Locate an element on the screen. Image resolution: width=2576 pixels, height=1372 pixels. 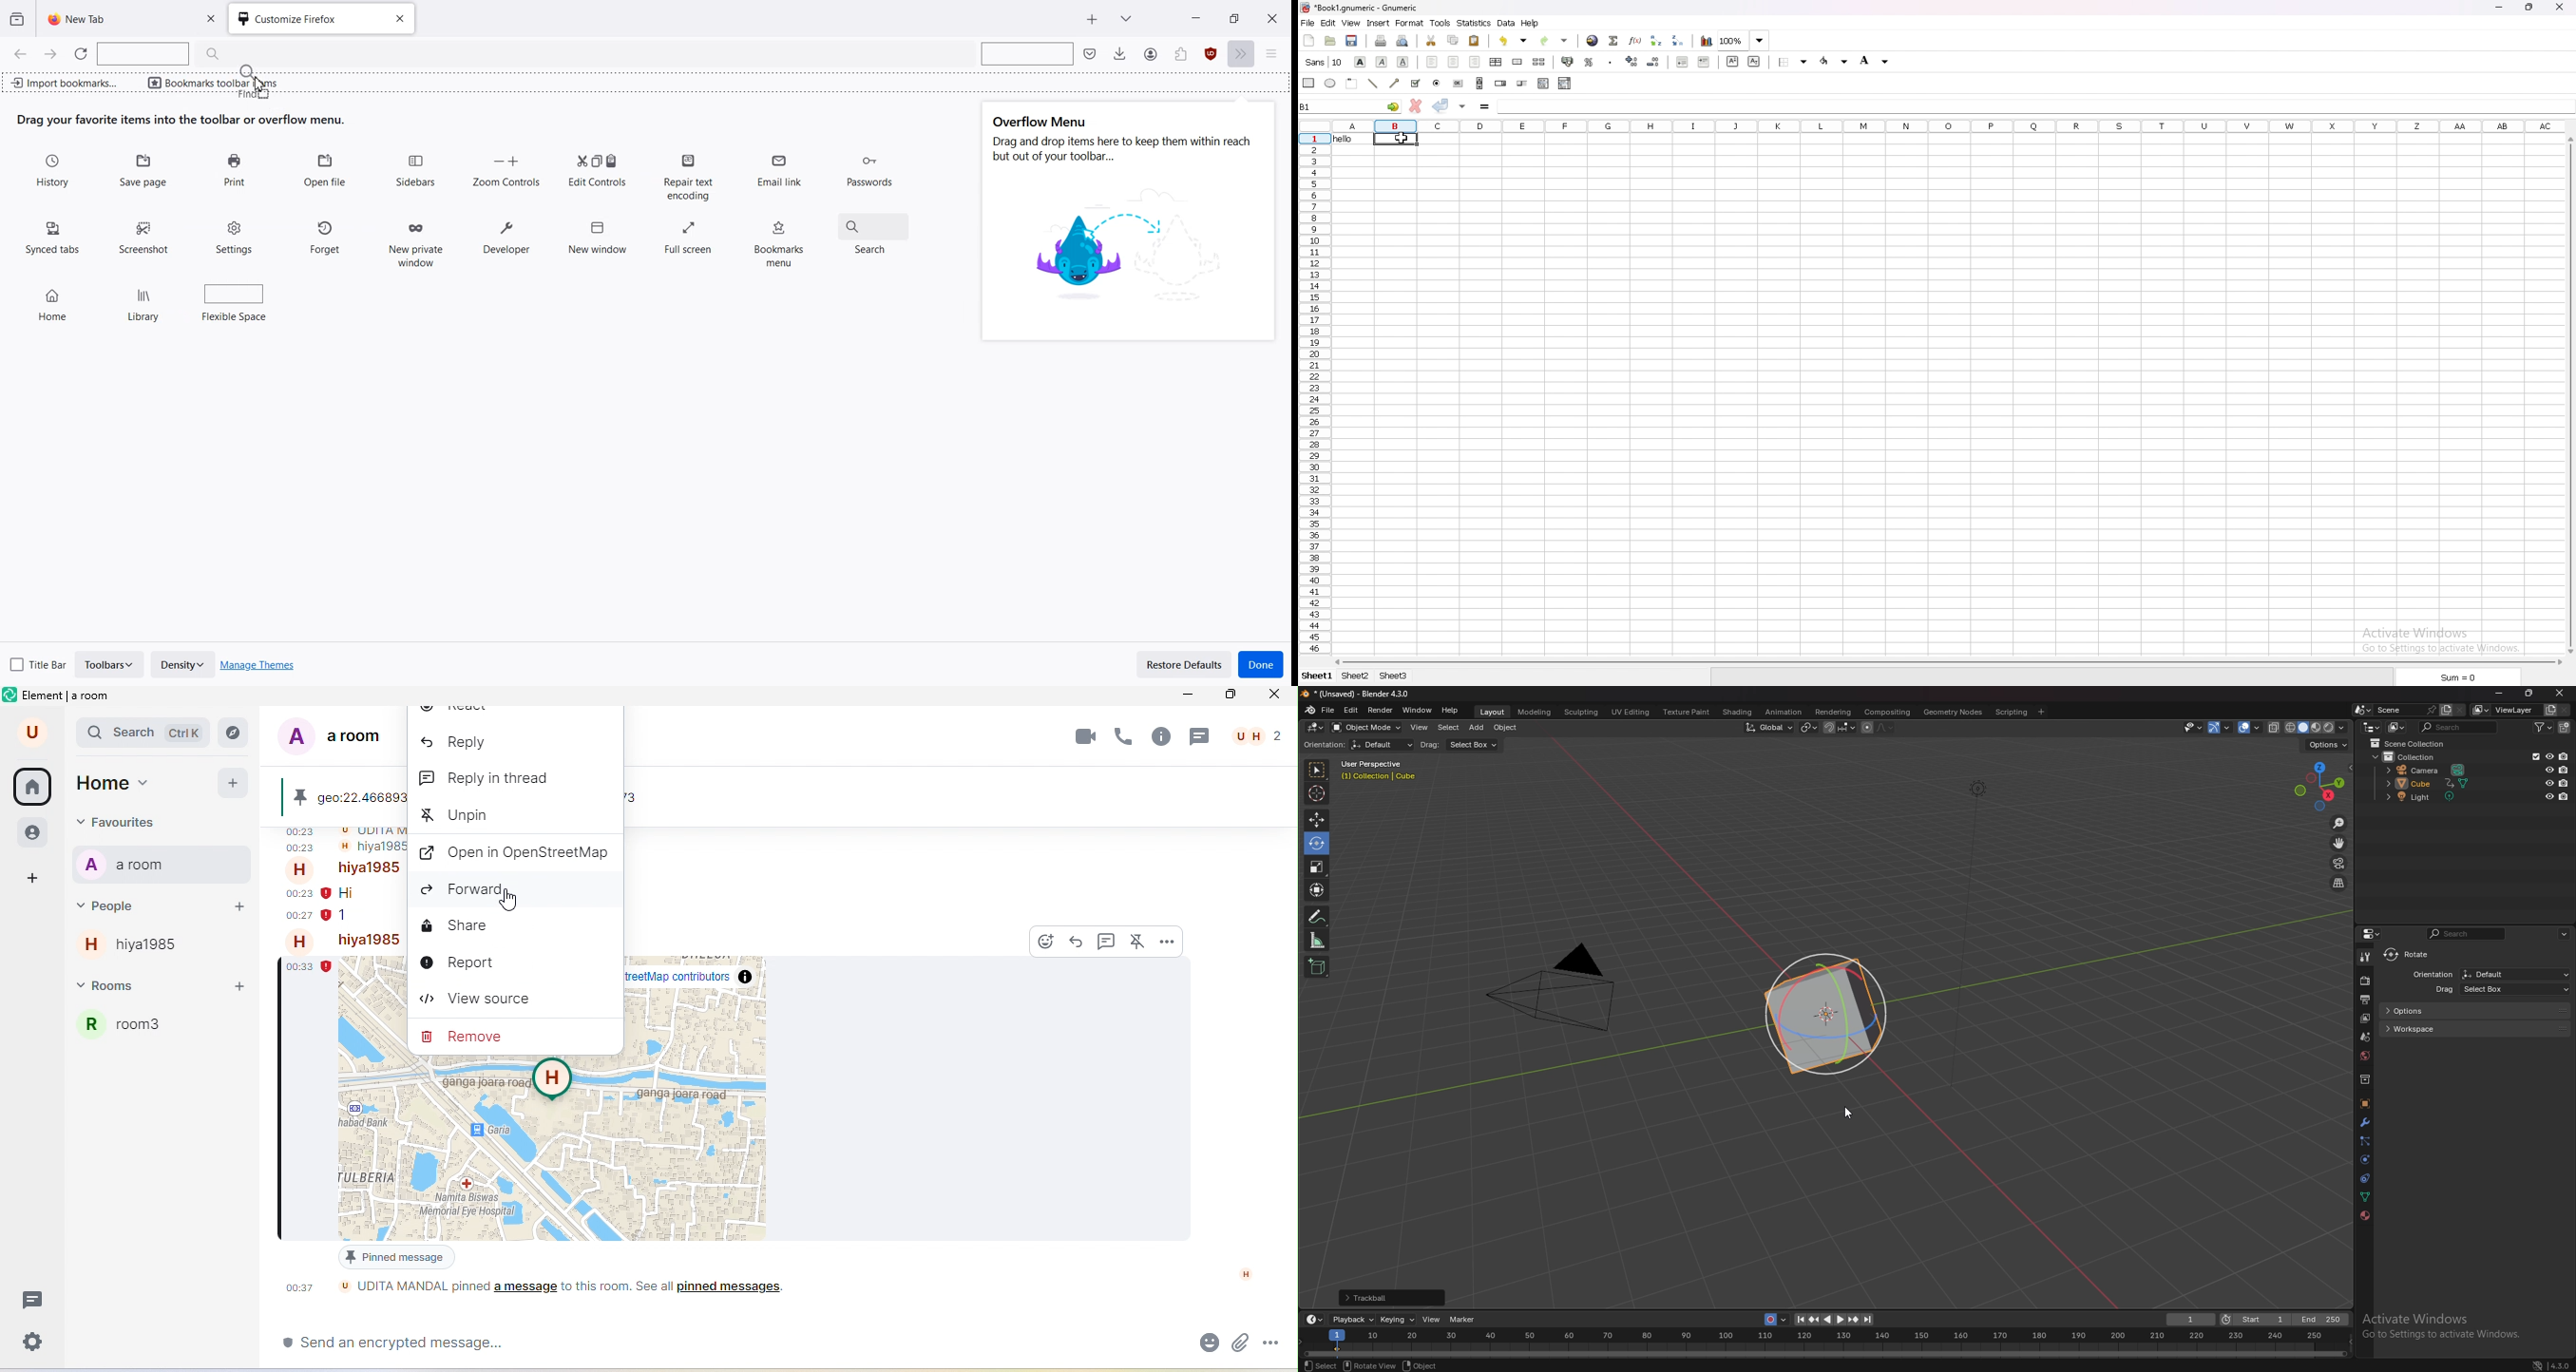
room 3 is located at coordinates (166, 1033).